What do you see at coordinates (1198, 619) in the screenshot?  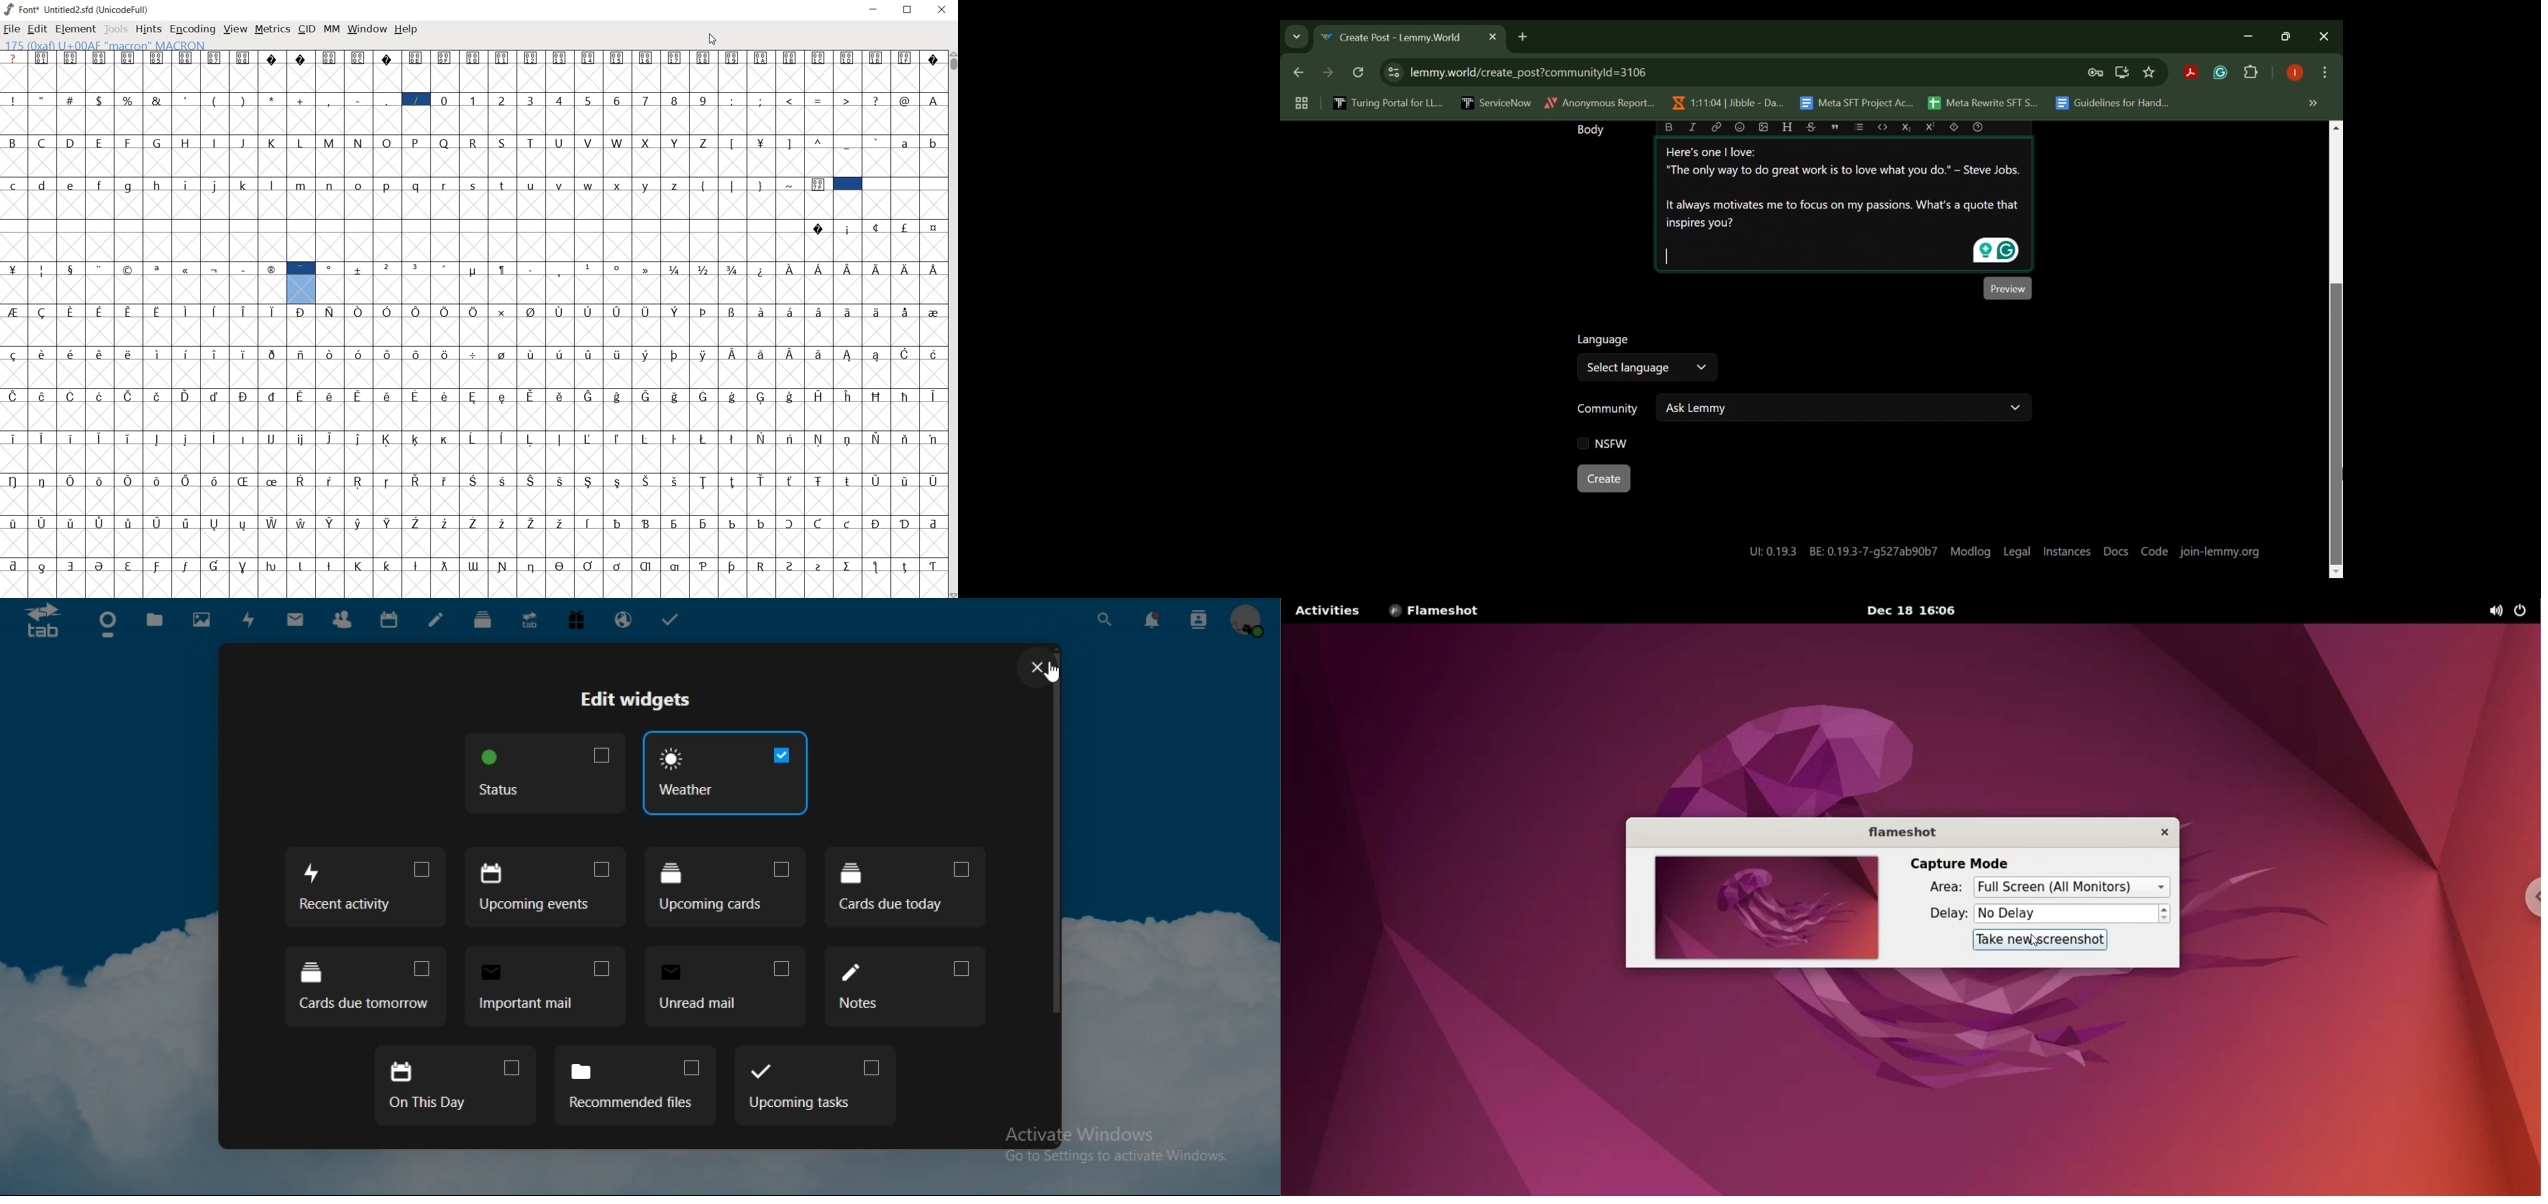 I see `search contacts` at bounding box center [1198, 619].